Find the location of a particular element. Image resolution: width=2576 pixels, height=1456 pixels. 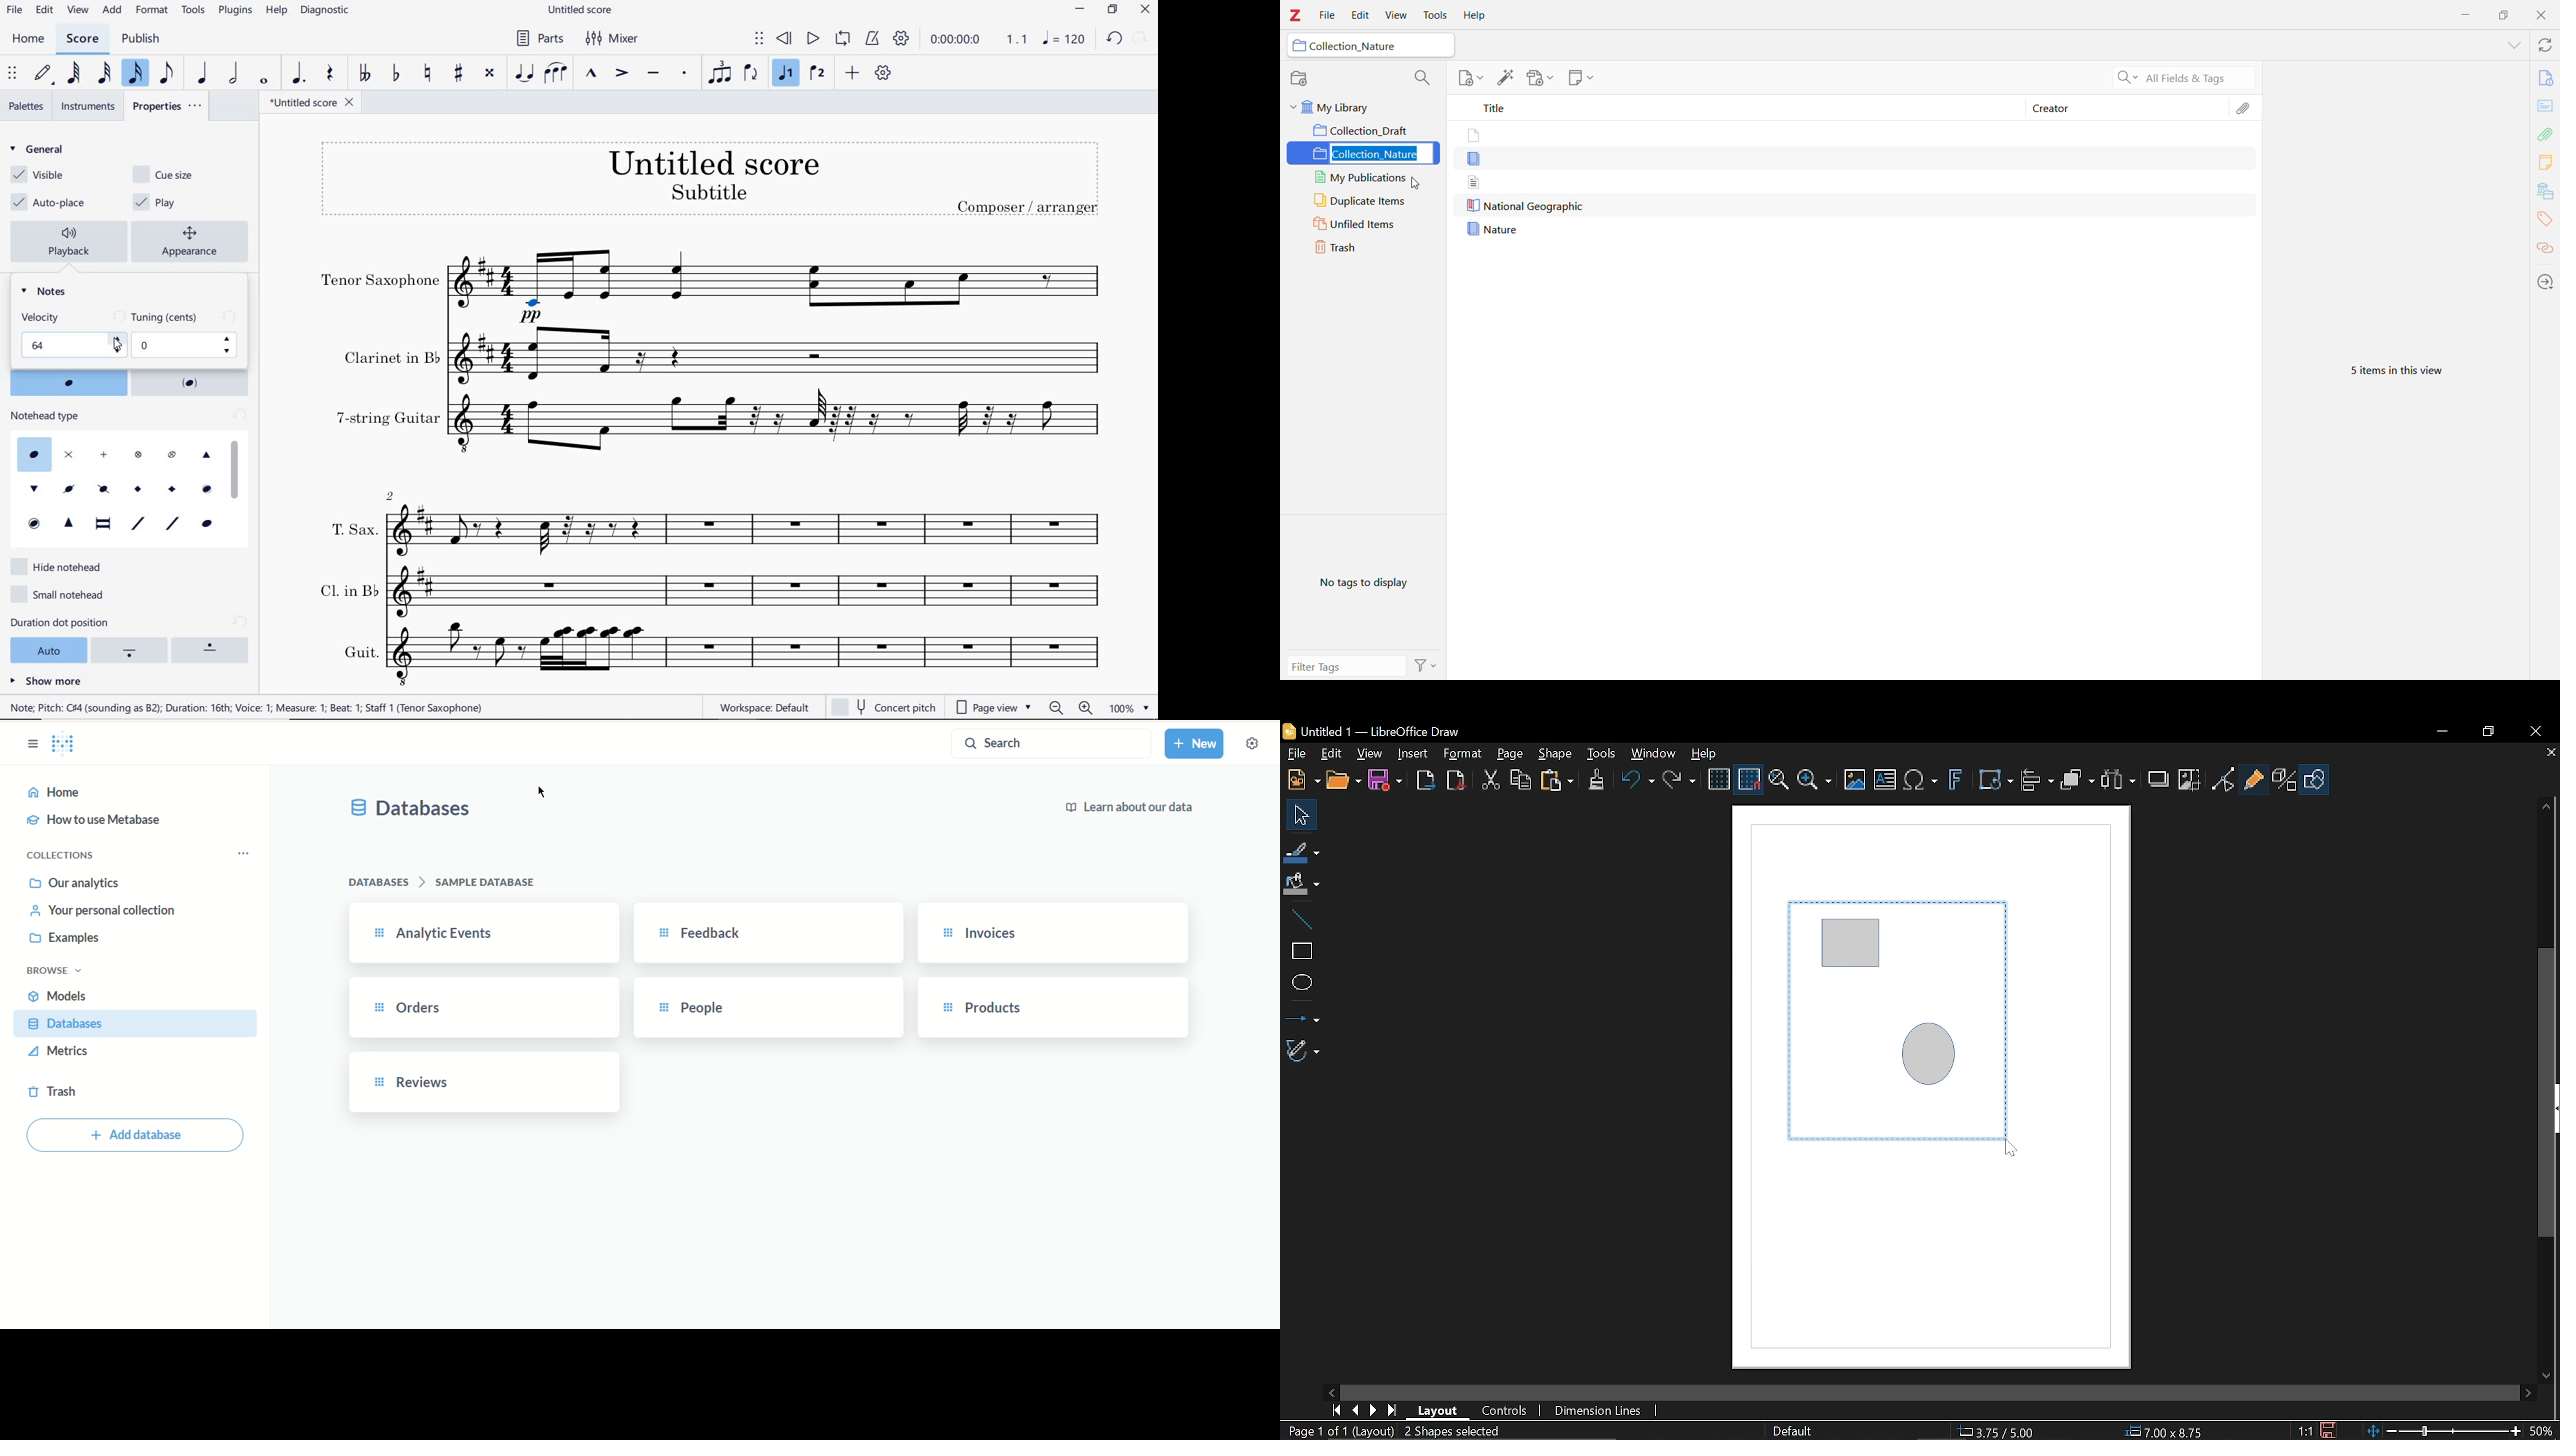

hide notehead is located at coordinates (61, 566).